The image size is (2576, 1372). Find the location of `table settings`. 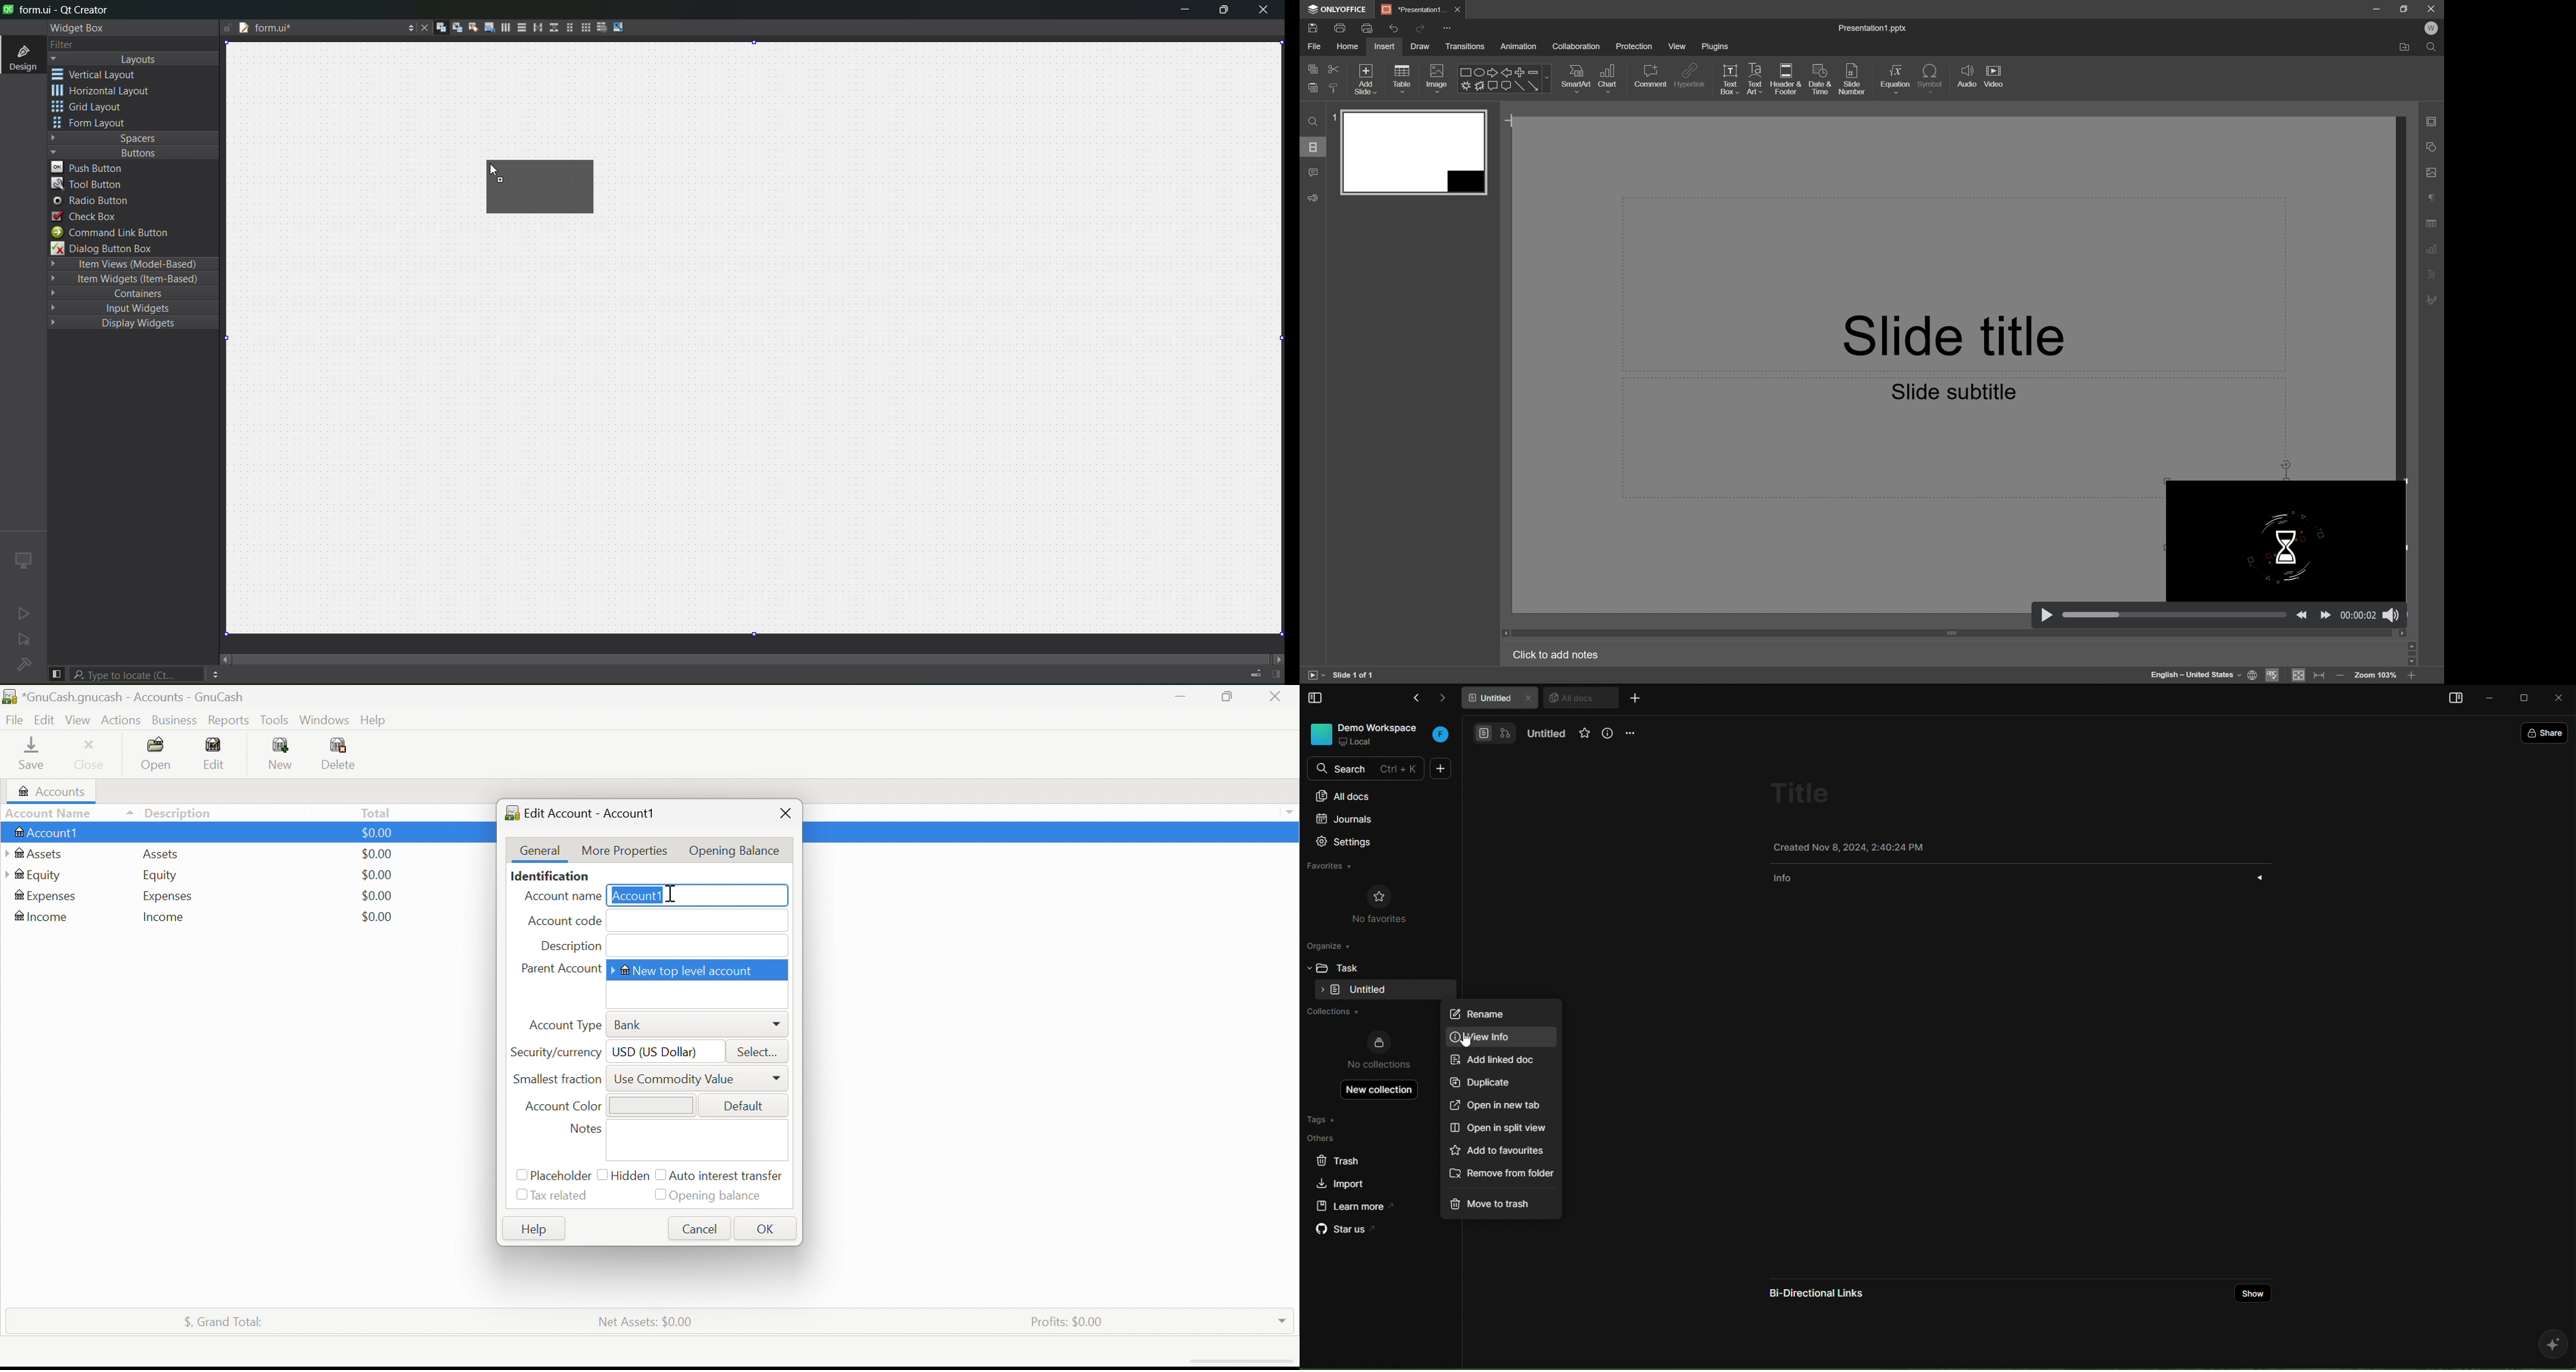

table settings is located at coordinates (2433, 223).